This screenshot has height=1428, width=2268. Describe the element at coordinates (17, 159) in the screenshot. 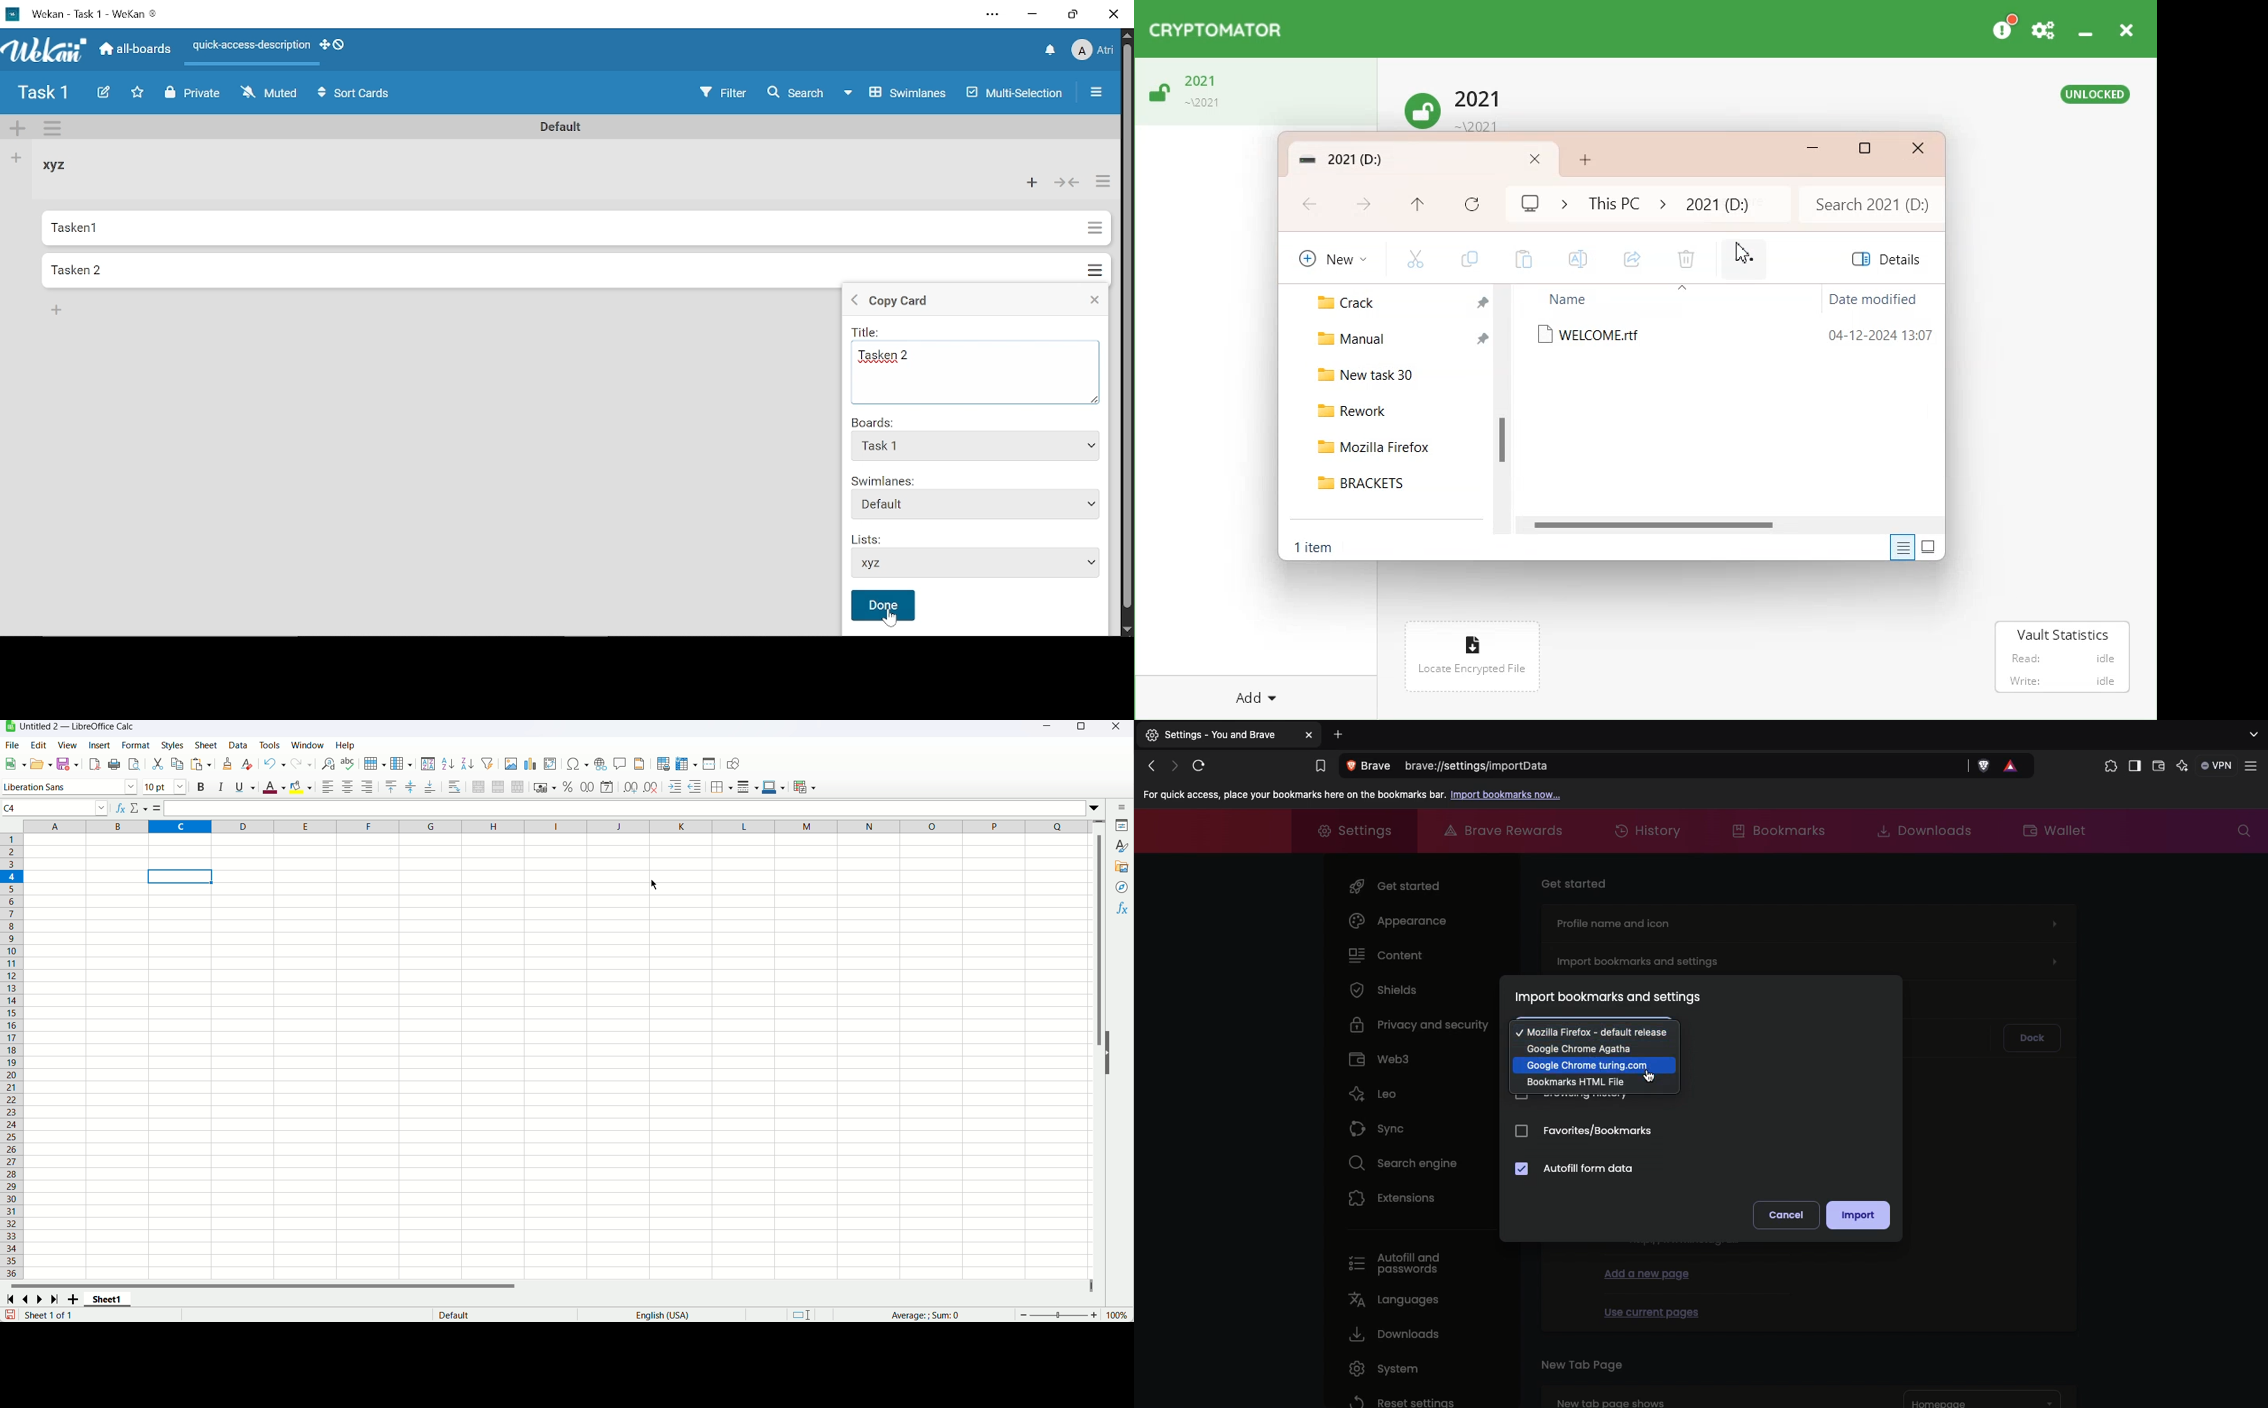

I see `Add list` at that location.